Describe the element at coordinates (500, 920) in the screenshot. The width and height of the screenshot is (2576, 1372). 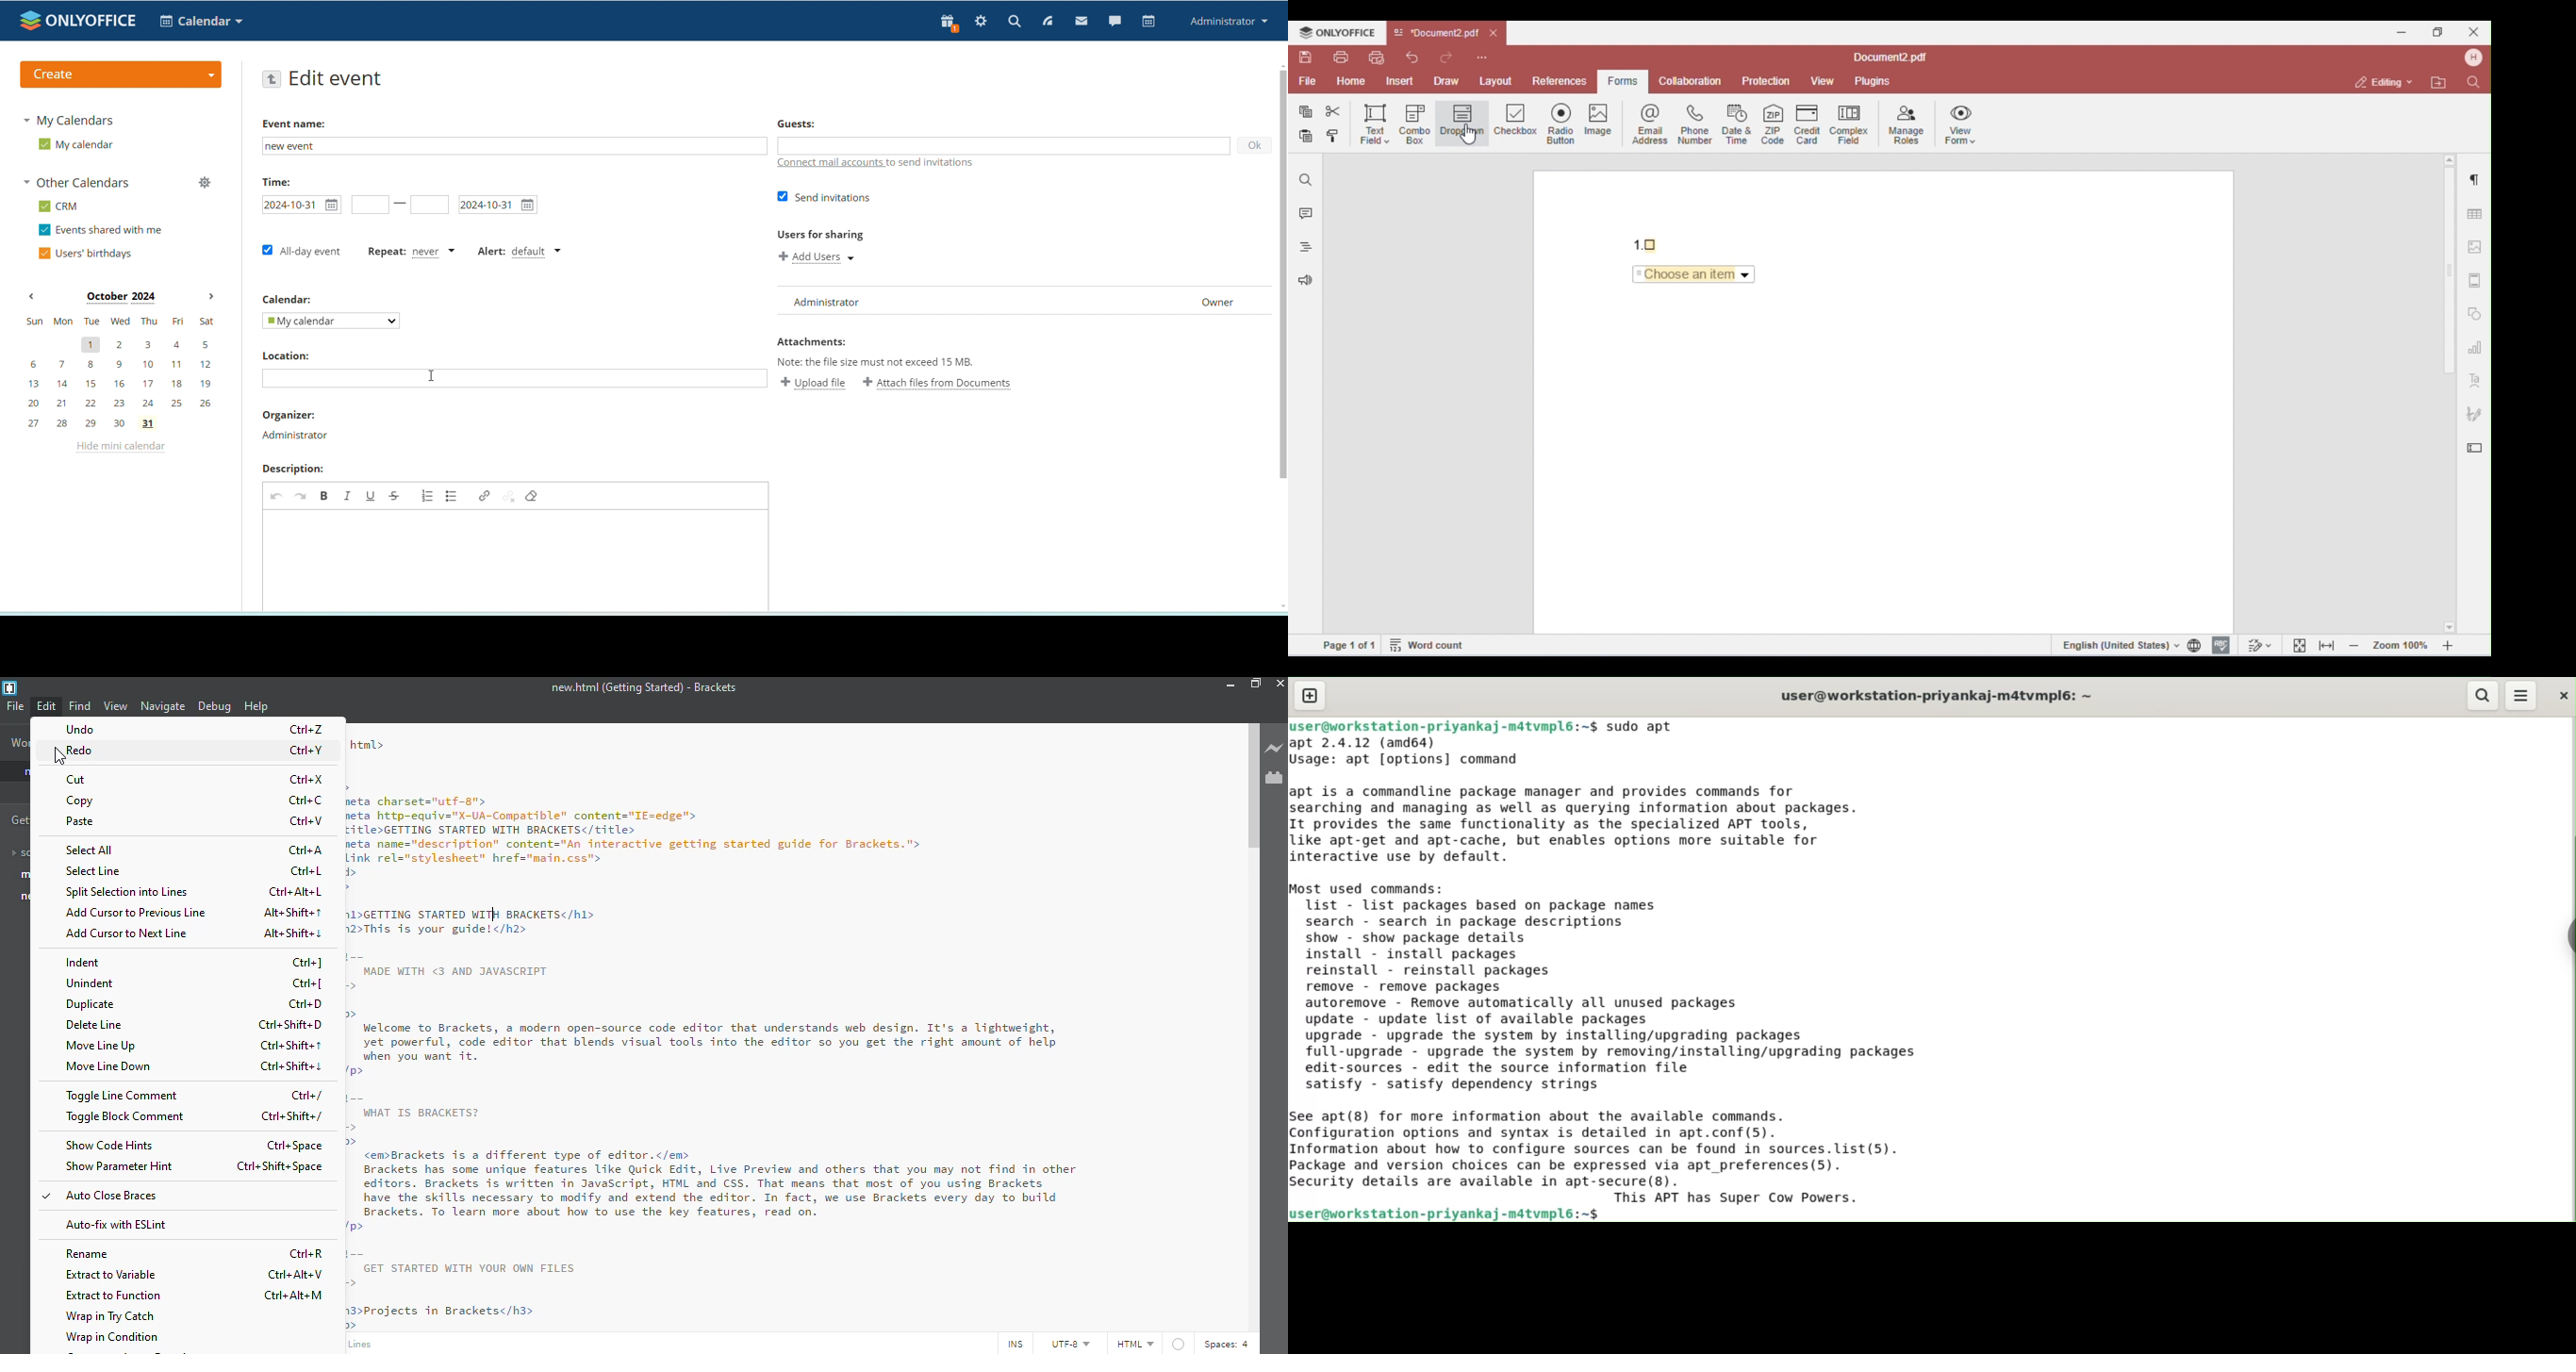
I see `<h1>GETTING STARTED WITH BRACKETS</h1>
ADThis 1s your guddel</hd>` at that location.